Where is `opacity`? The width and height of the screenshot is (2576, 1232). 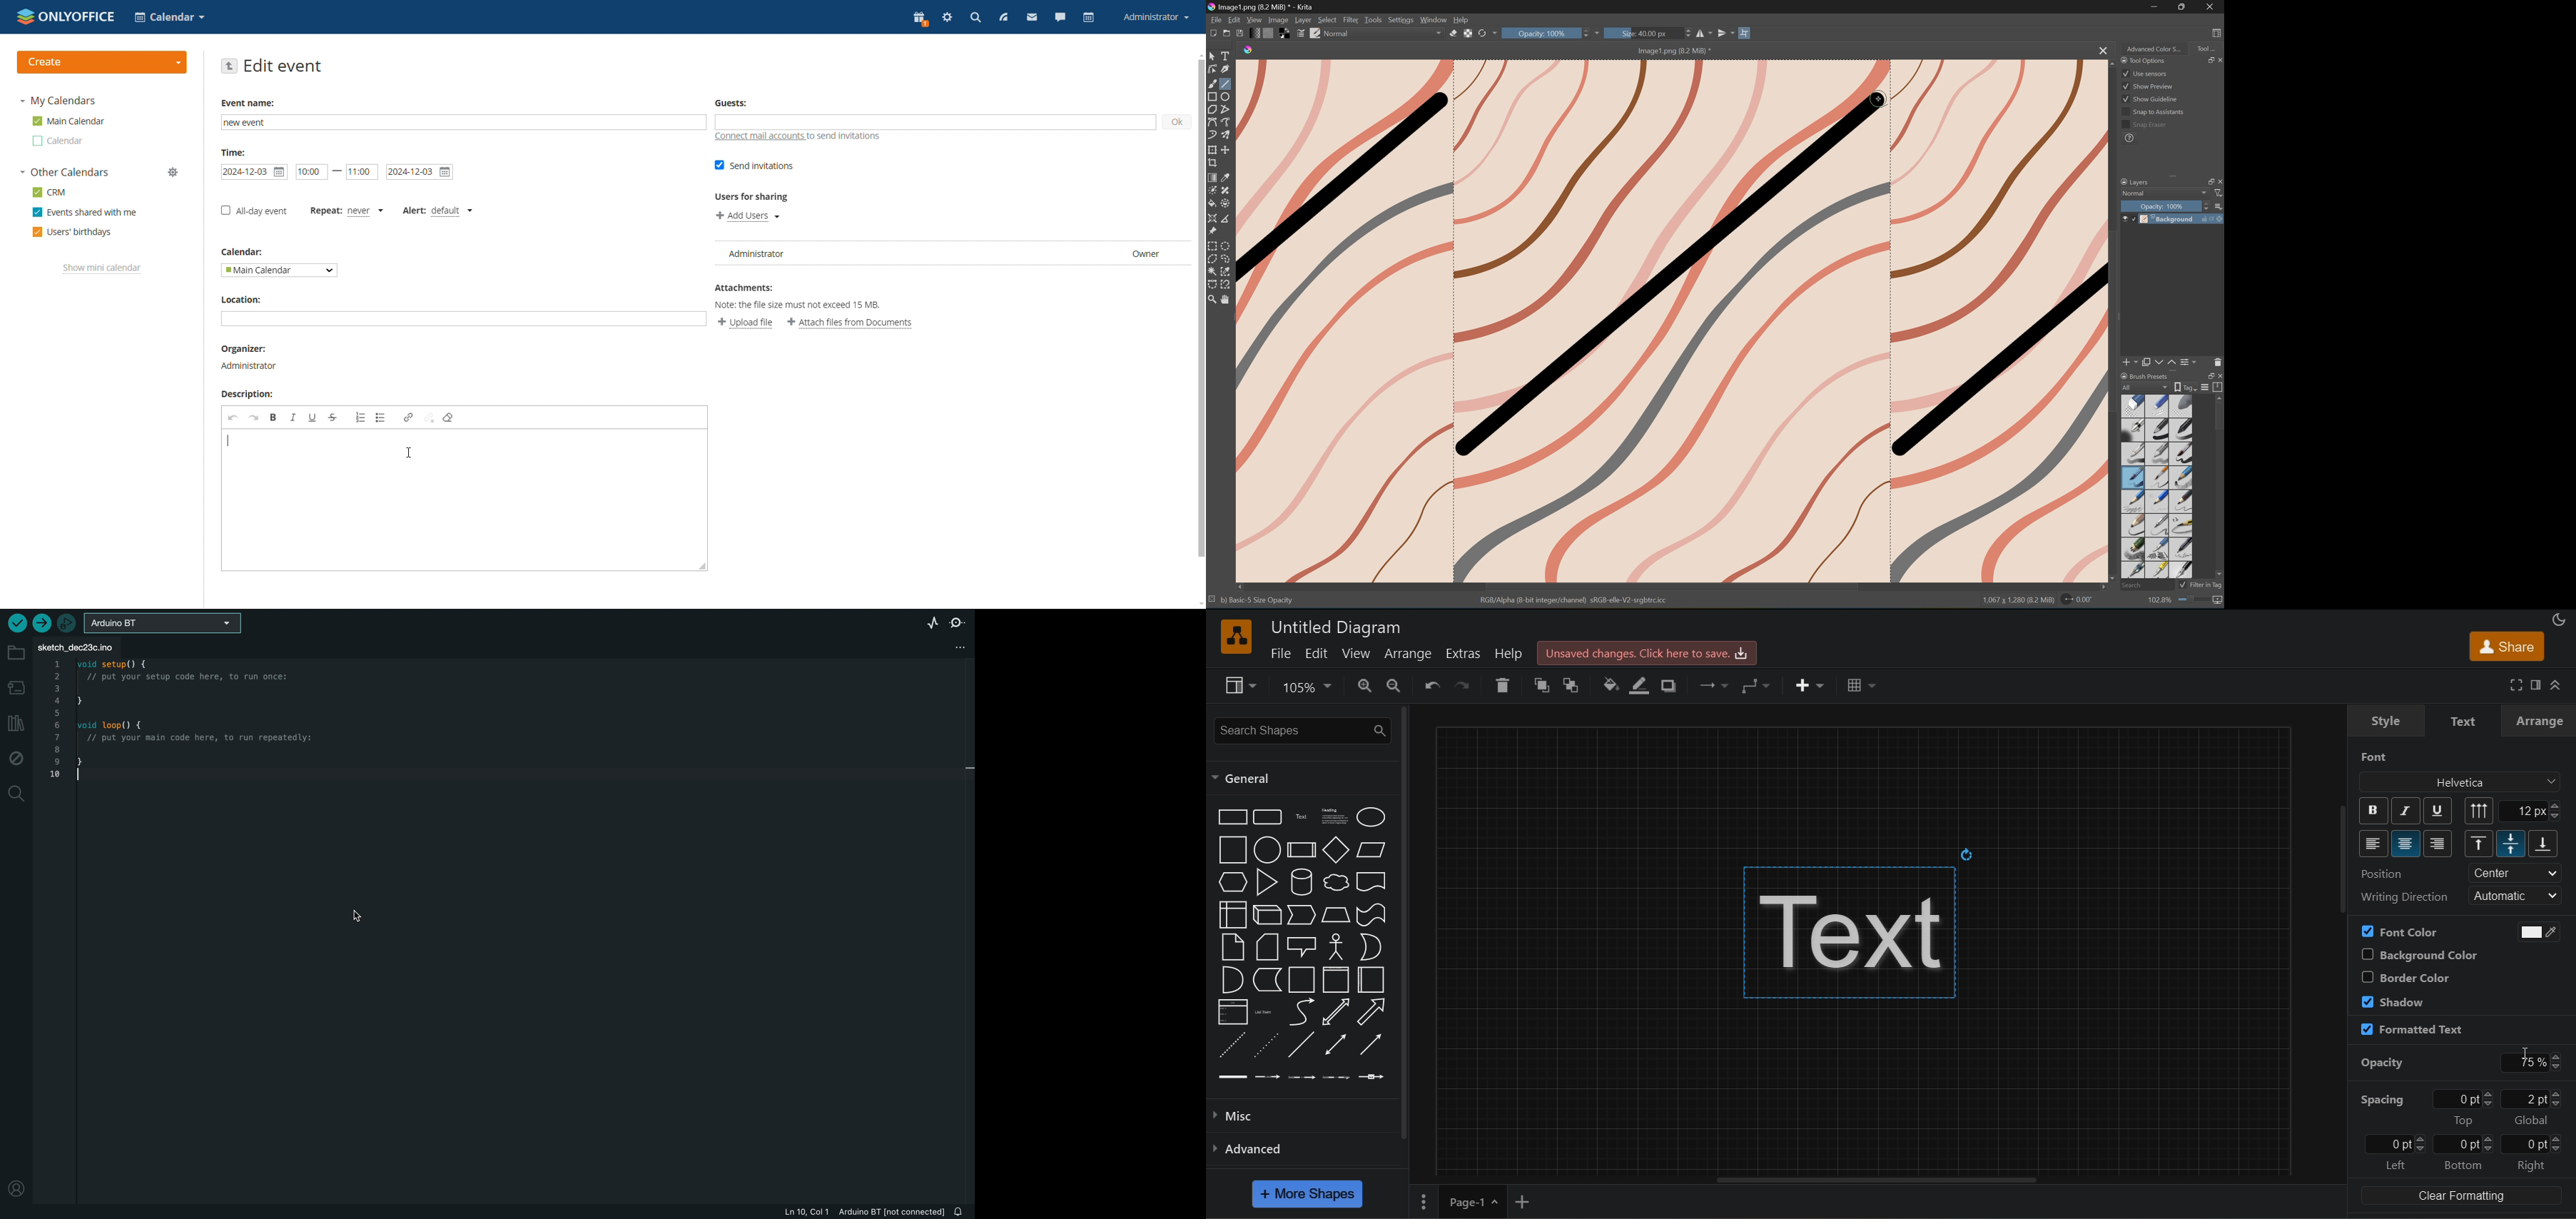 opacity is located at coordinates (2383, 1063).